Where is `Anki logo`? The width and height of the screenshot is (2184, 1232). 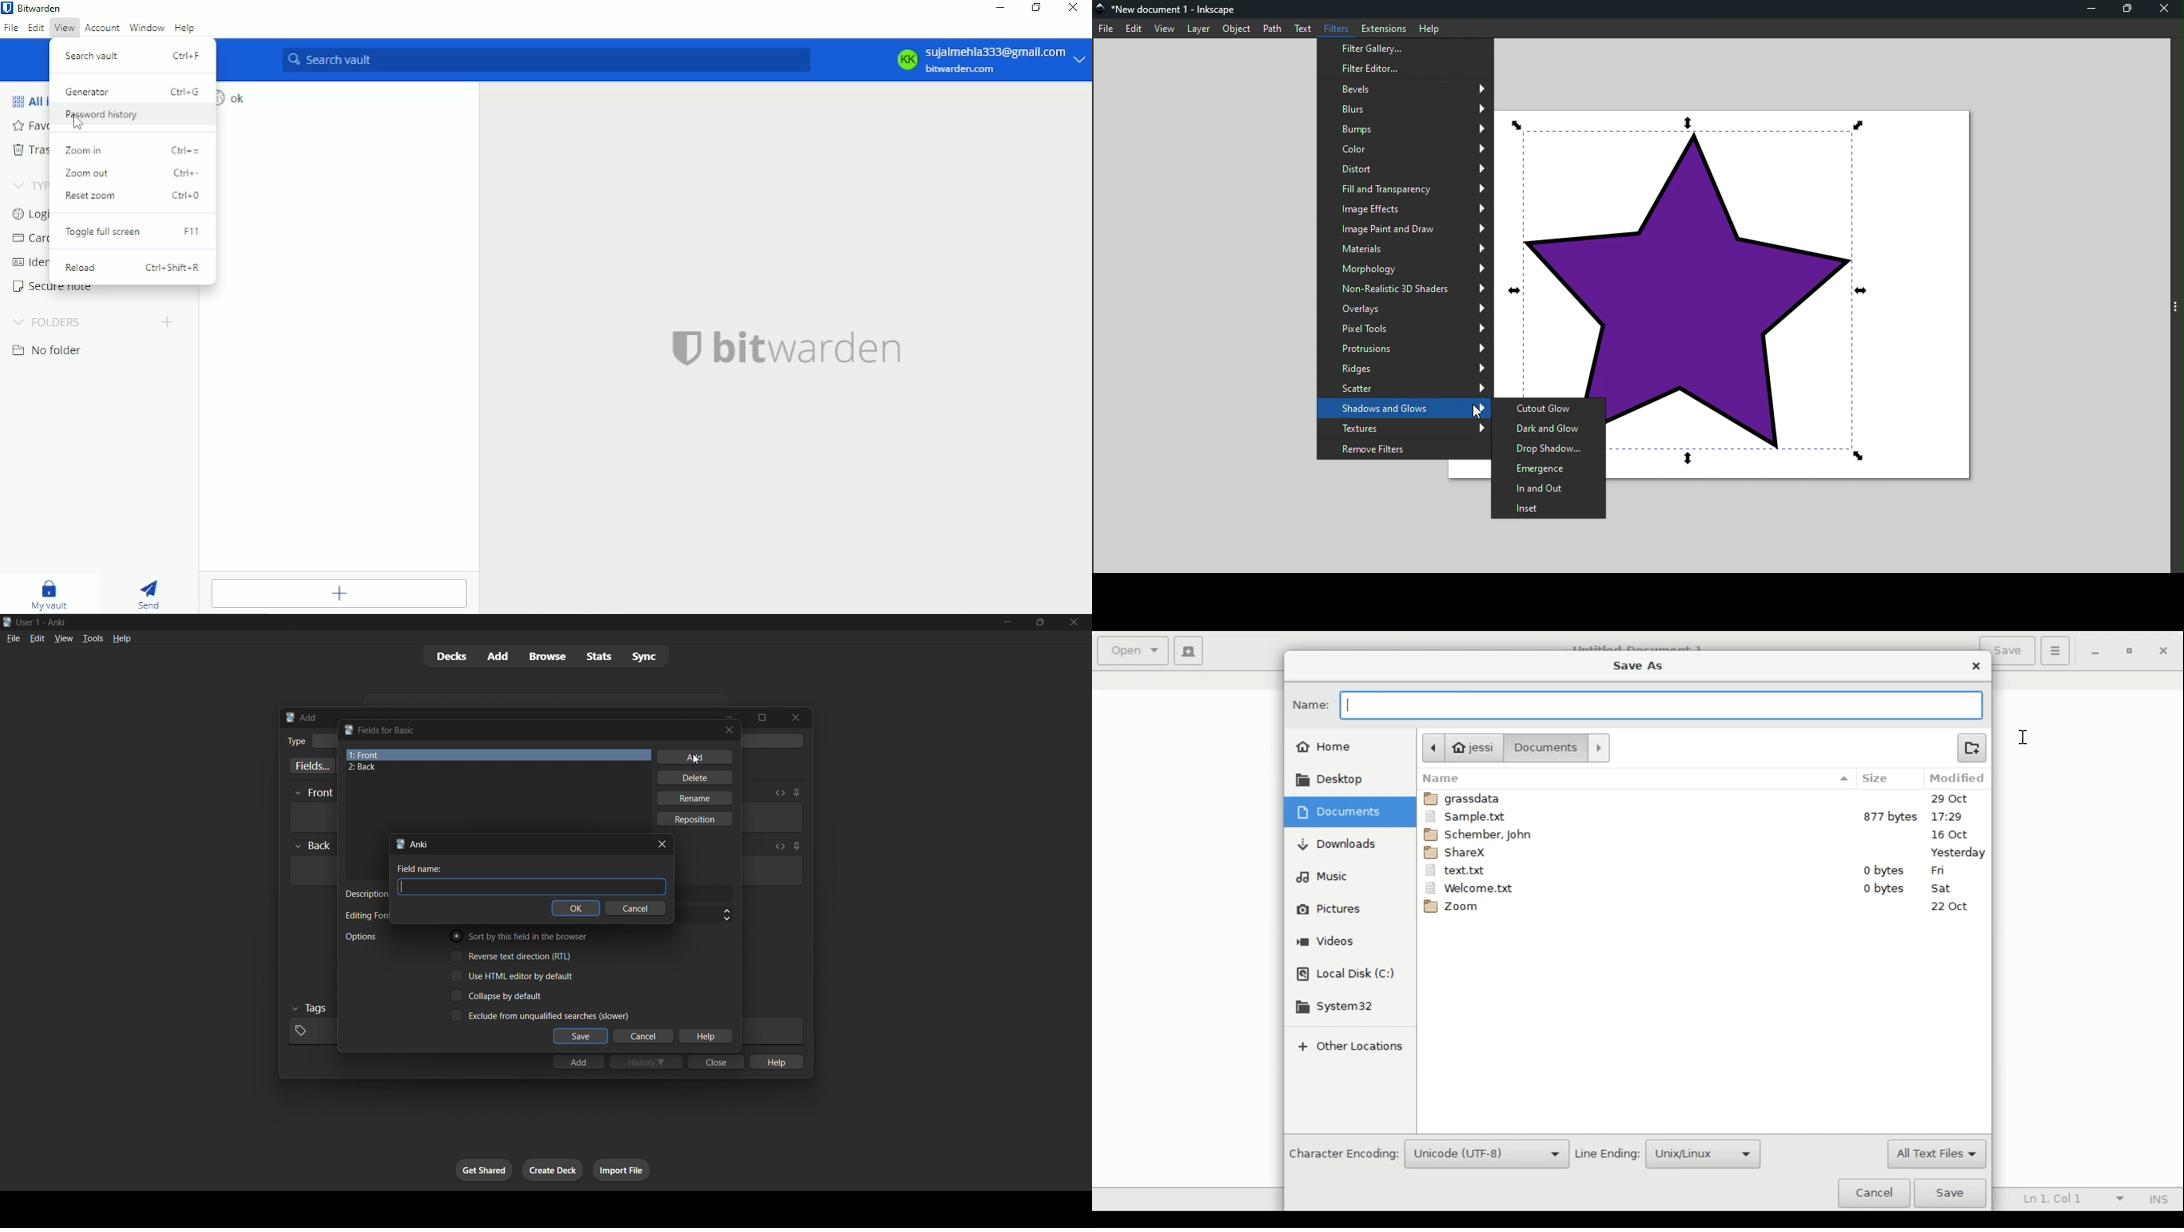
Anki logo is located at coordinates (400, 844).